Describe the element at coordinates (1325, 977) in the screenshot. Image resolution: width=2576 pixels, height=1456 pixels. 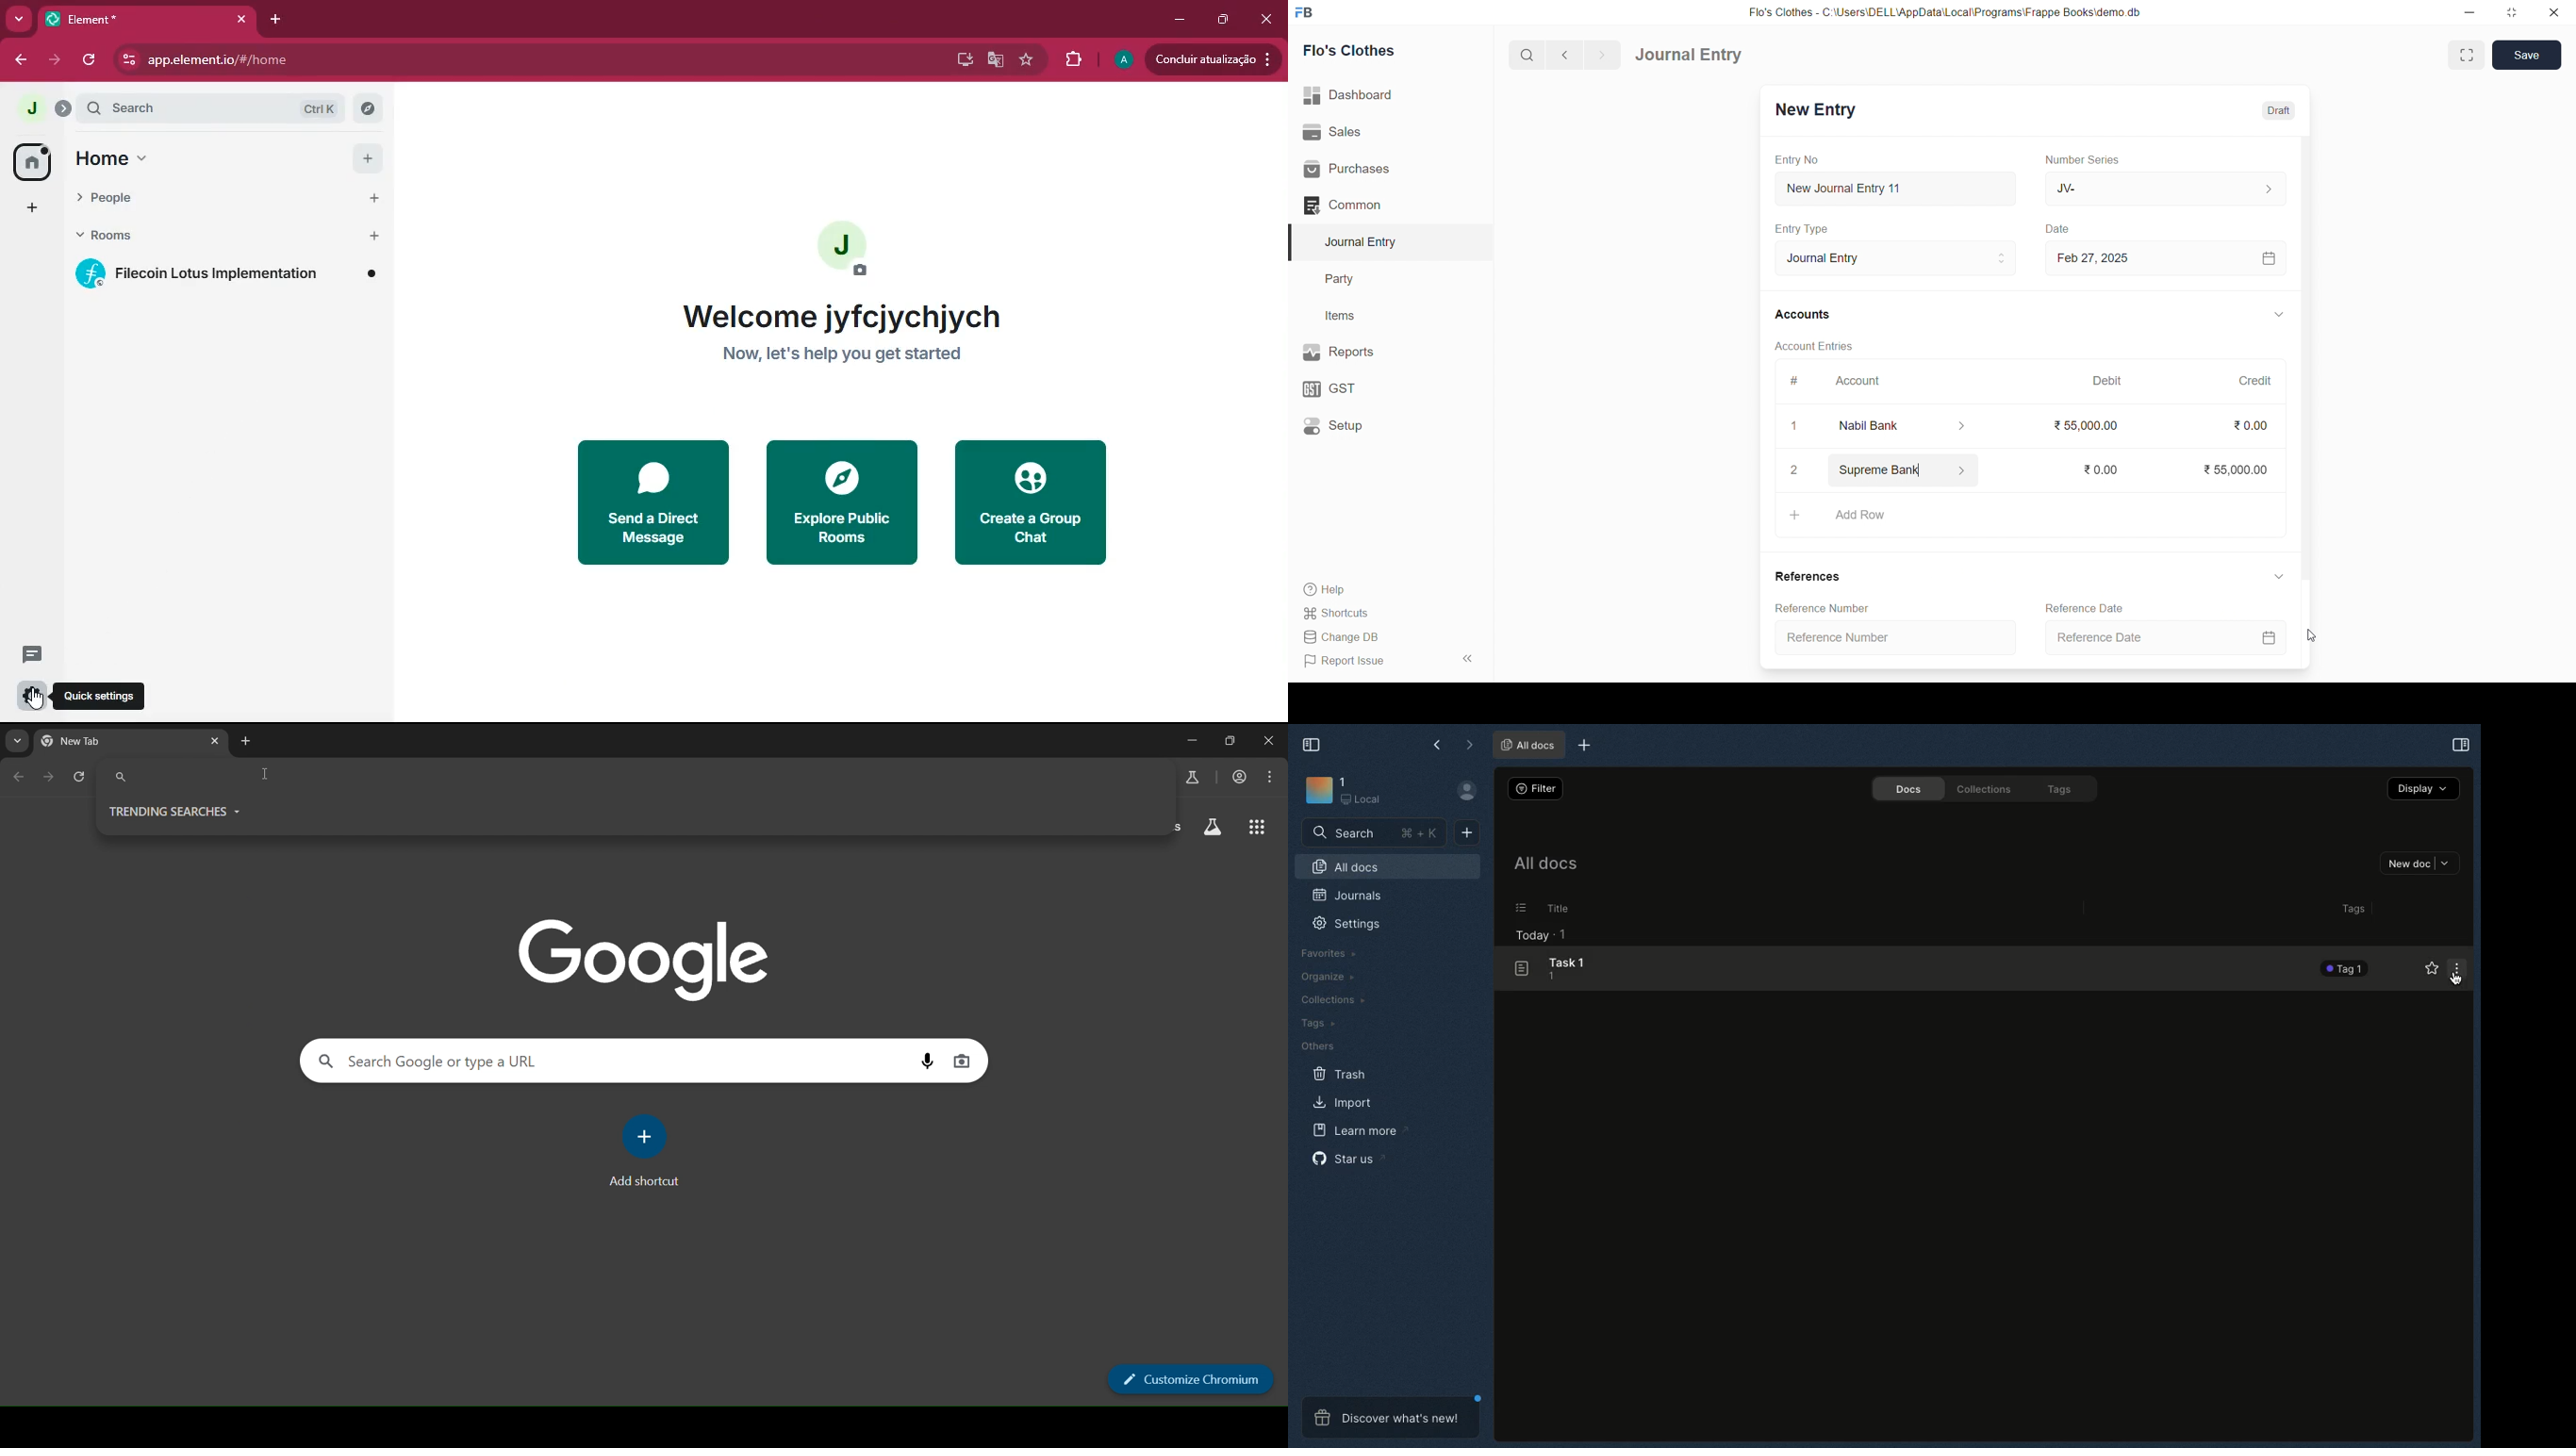
I see `Organize` at that location.